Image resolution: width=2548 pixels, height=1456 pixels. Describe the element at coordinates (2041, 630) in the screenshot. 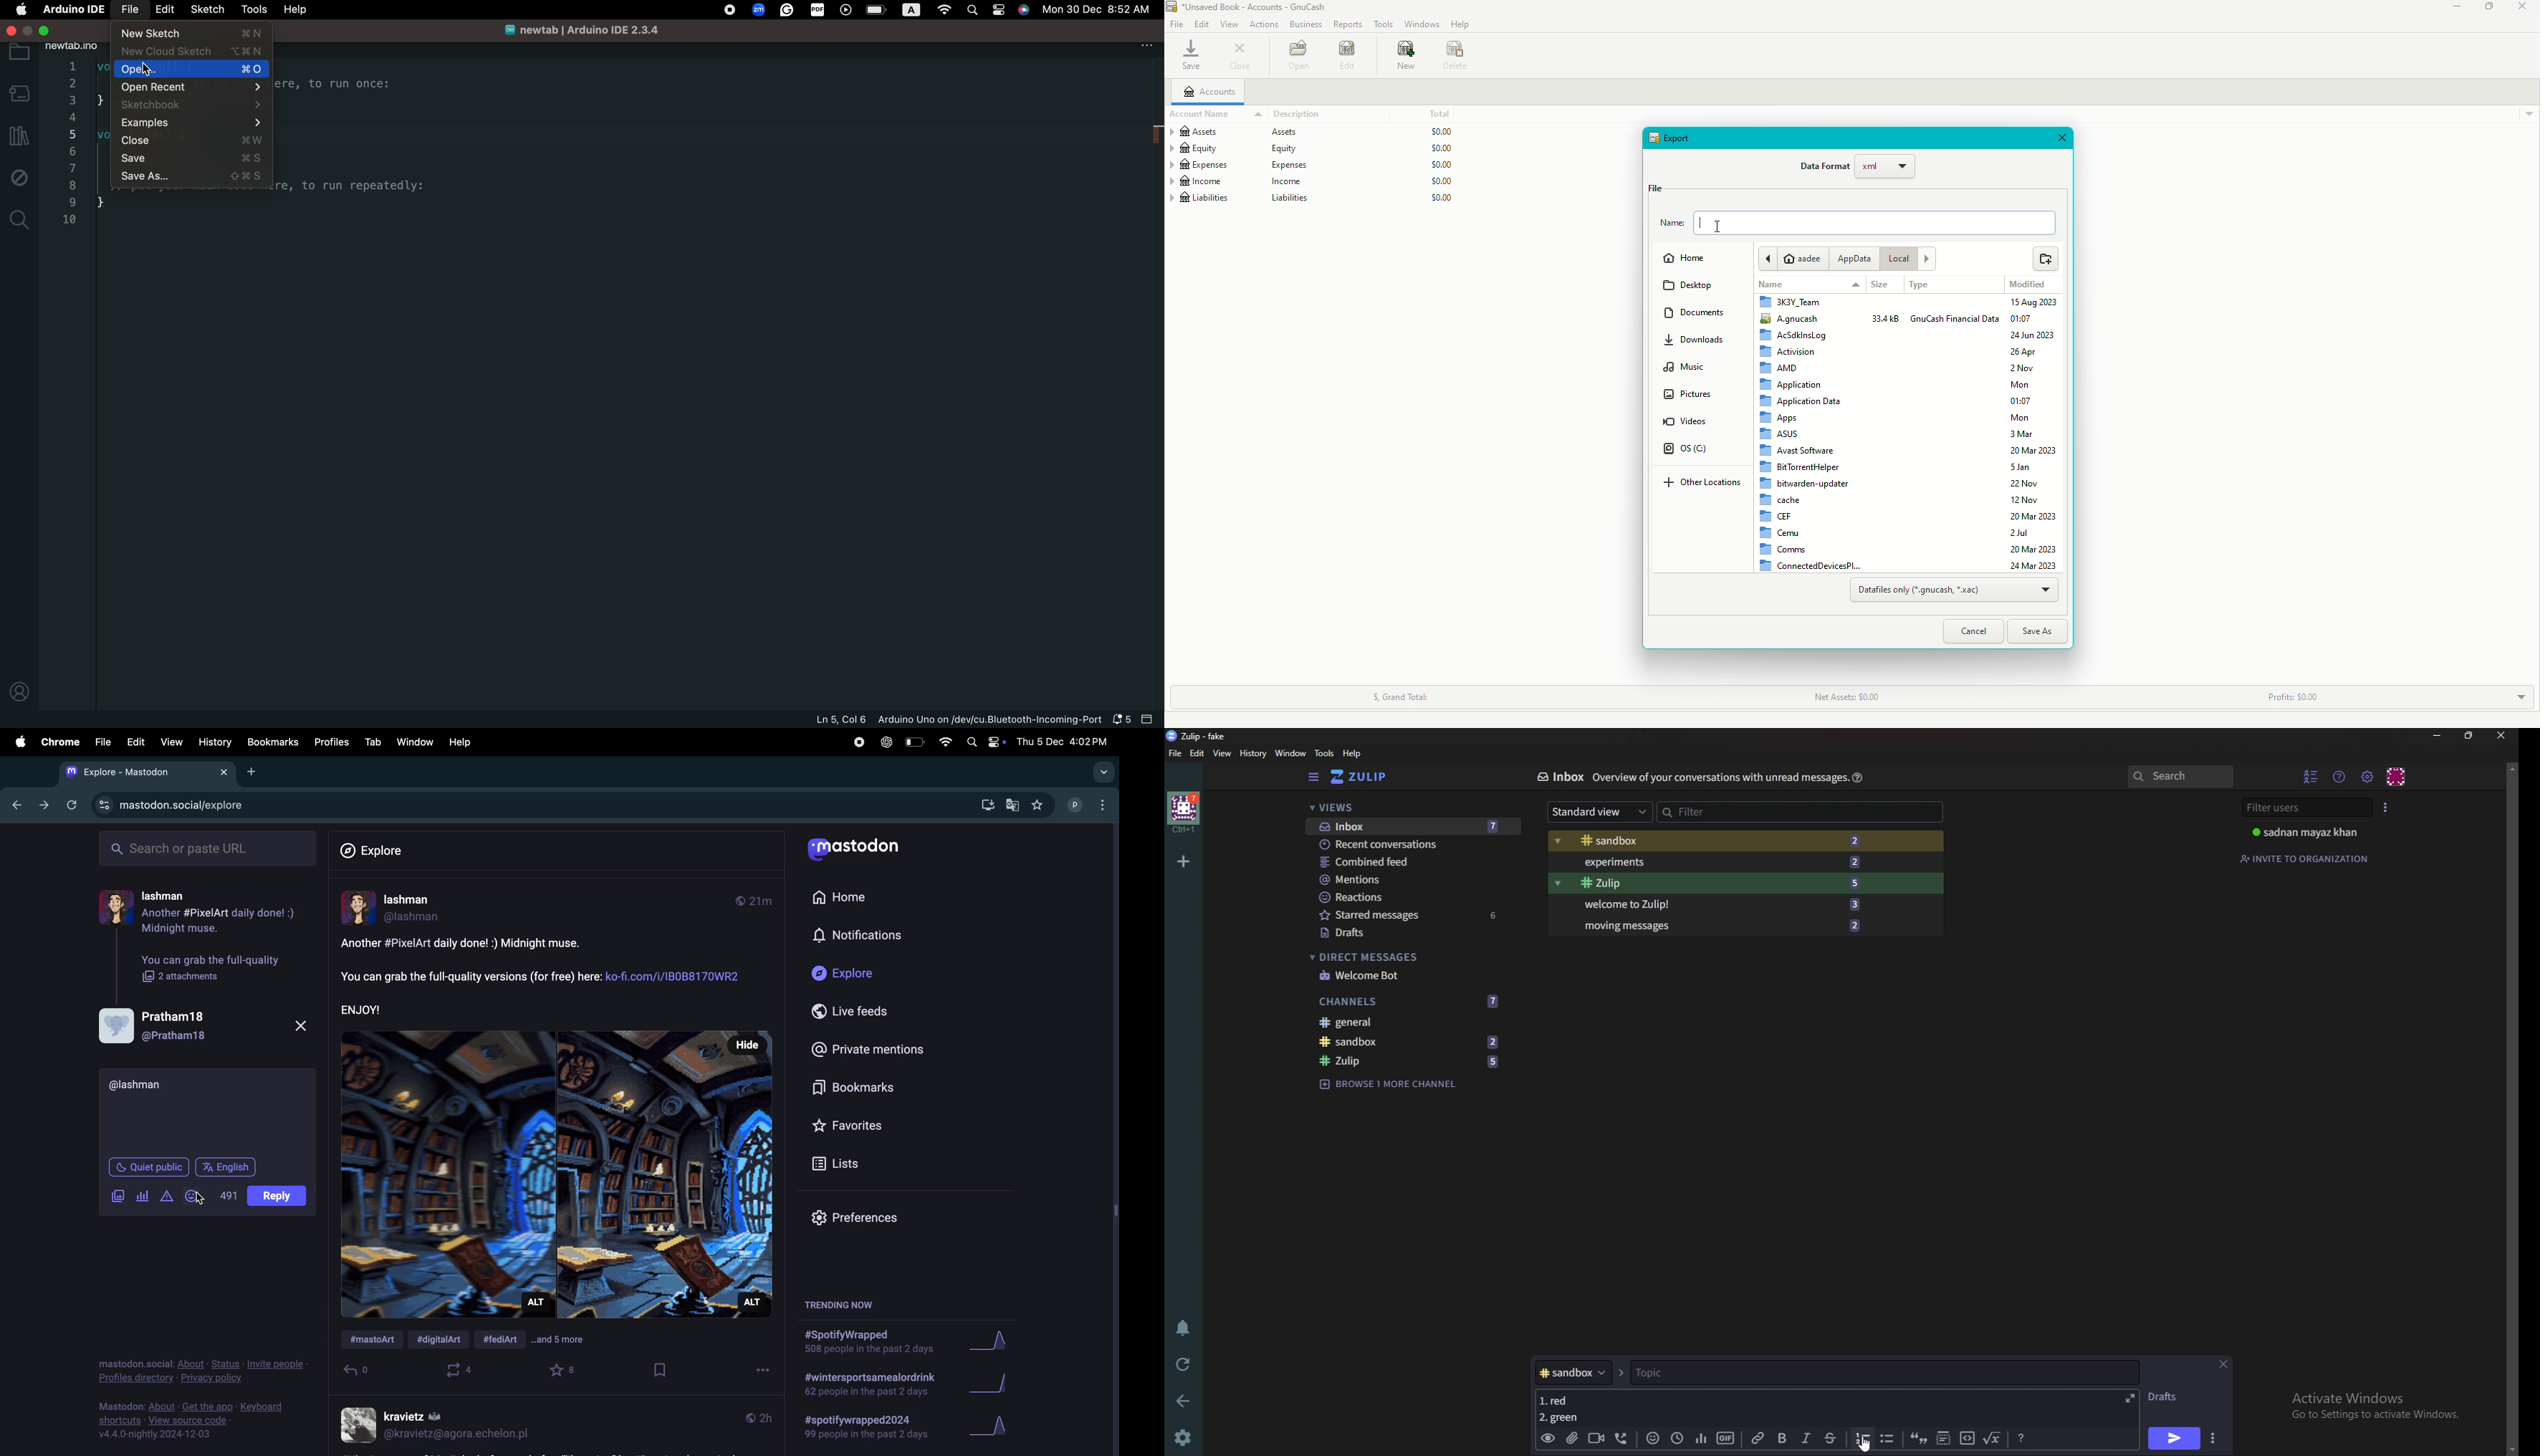

I see `Save As` at that location.